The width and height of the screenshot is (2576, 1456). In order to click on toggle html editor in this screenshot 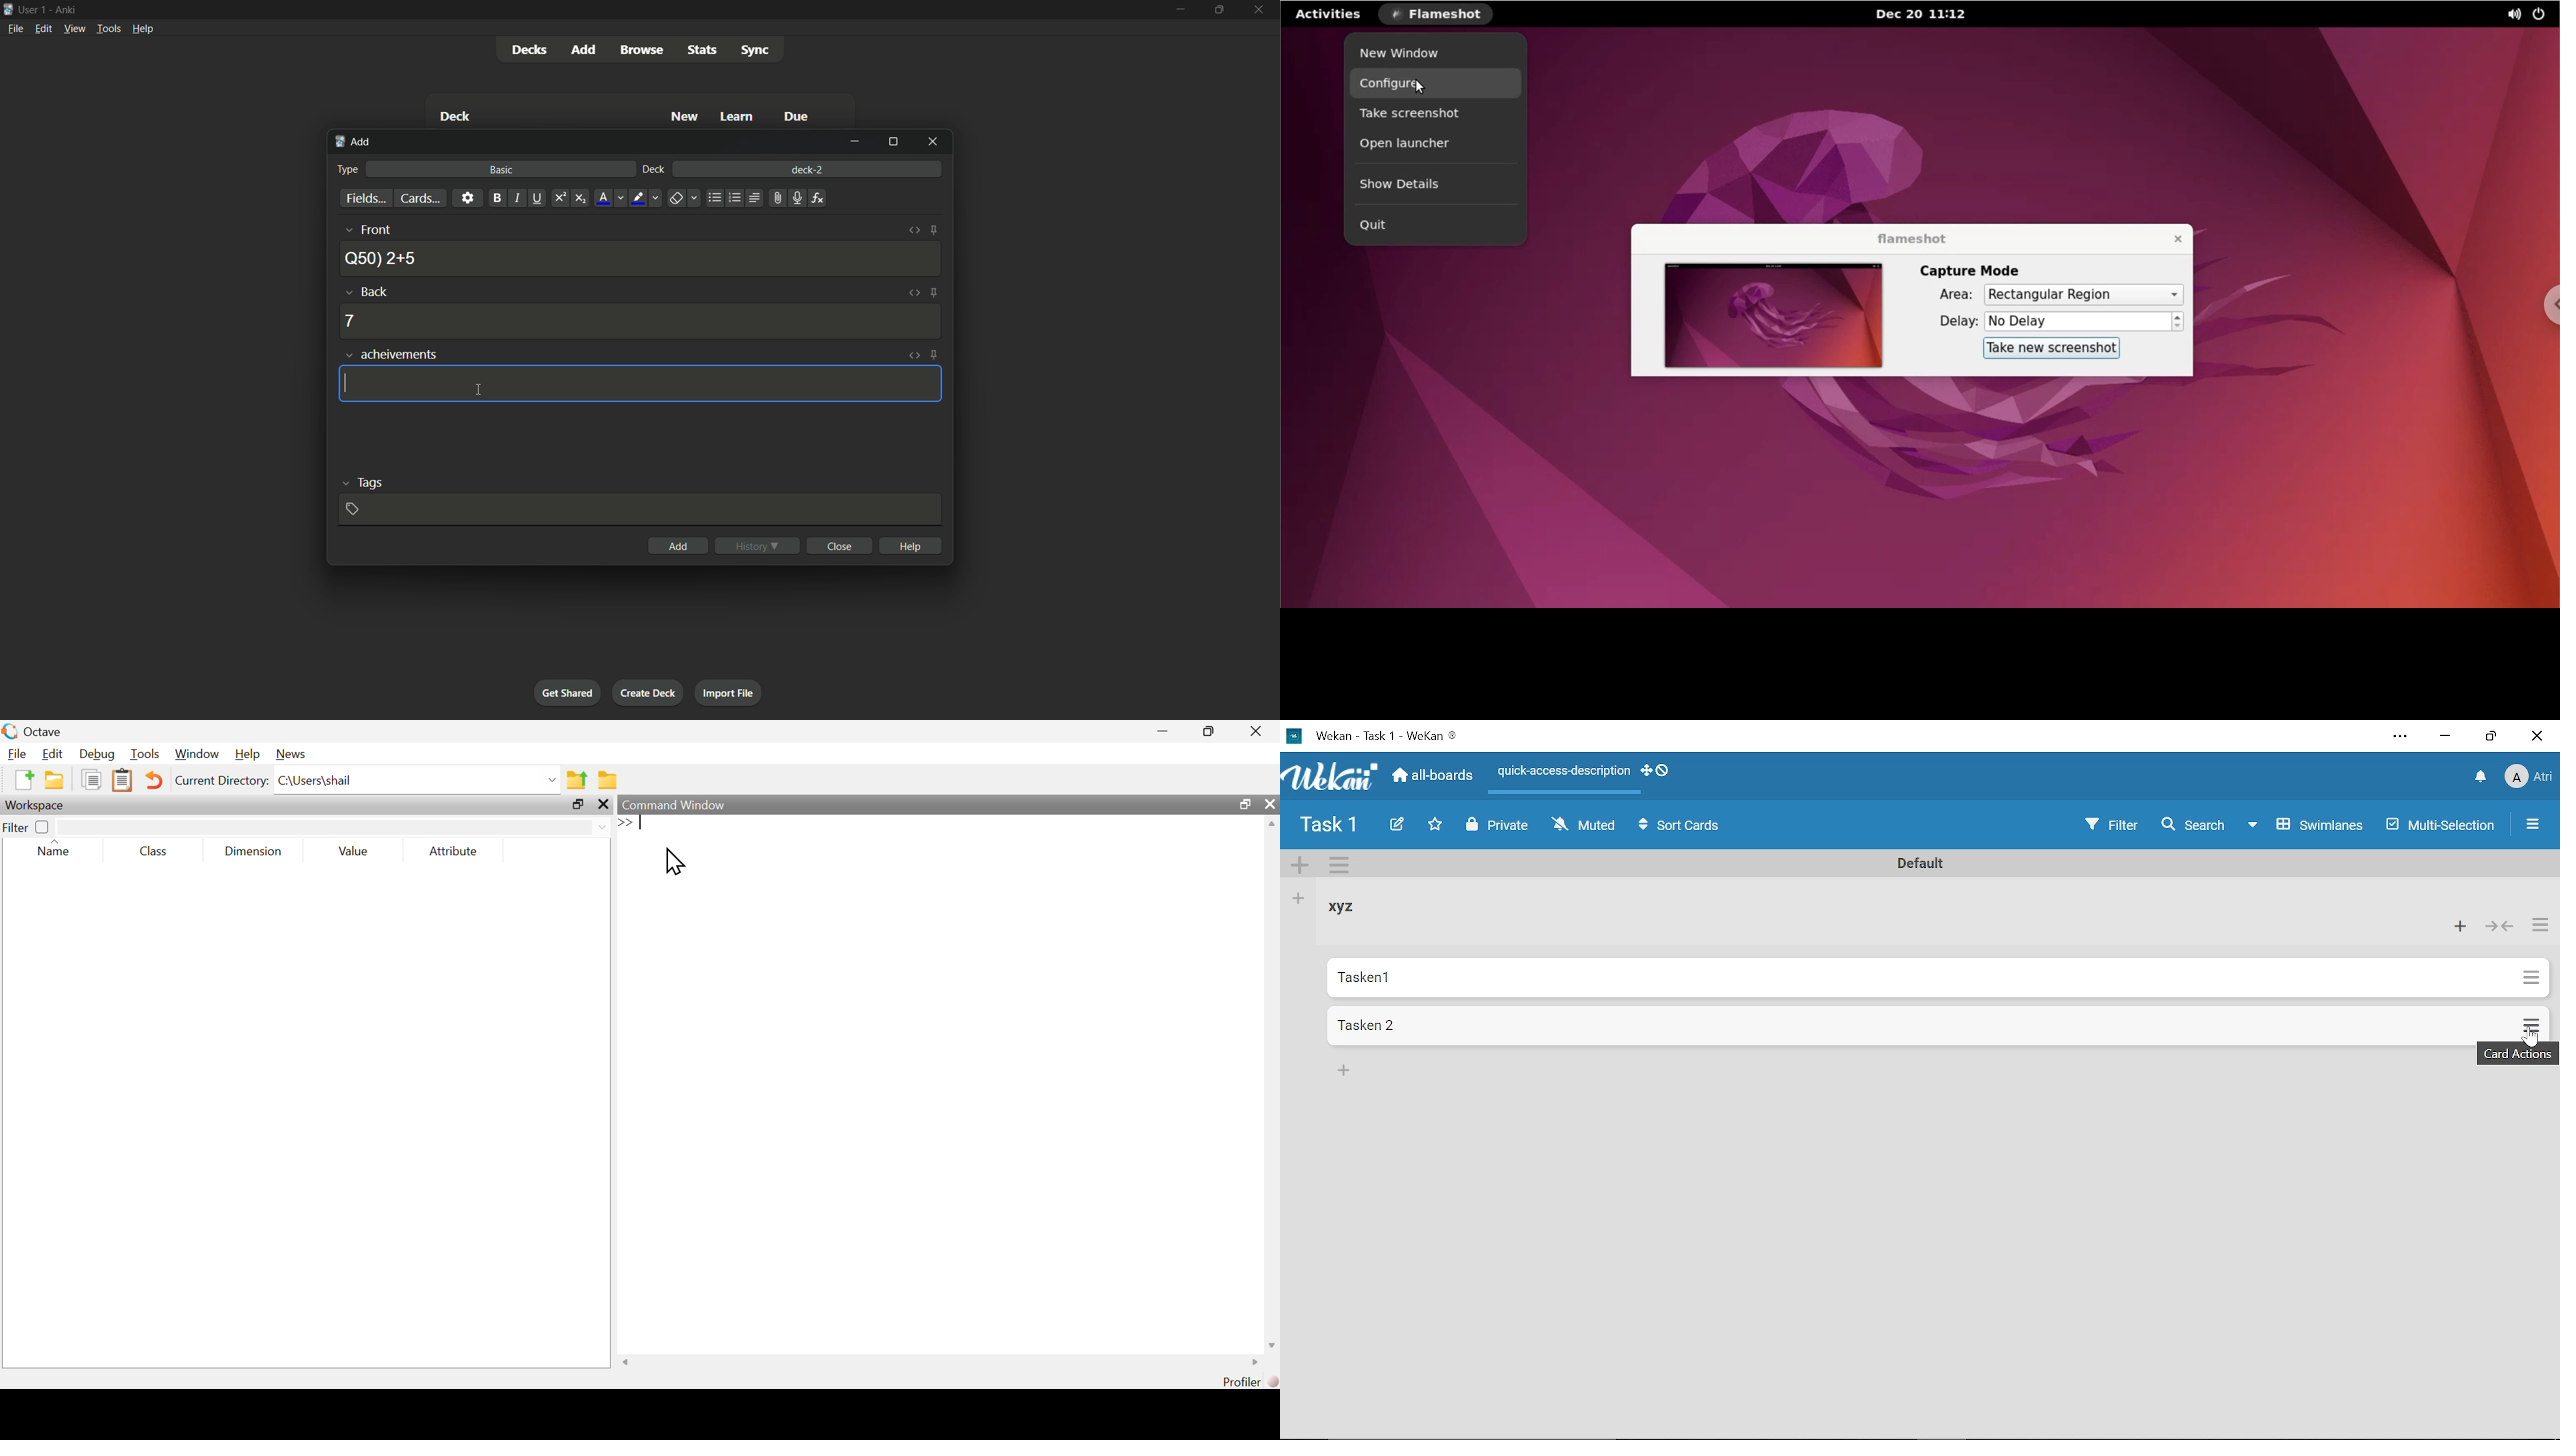, I will do `click(913, 231)`.